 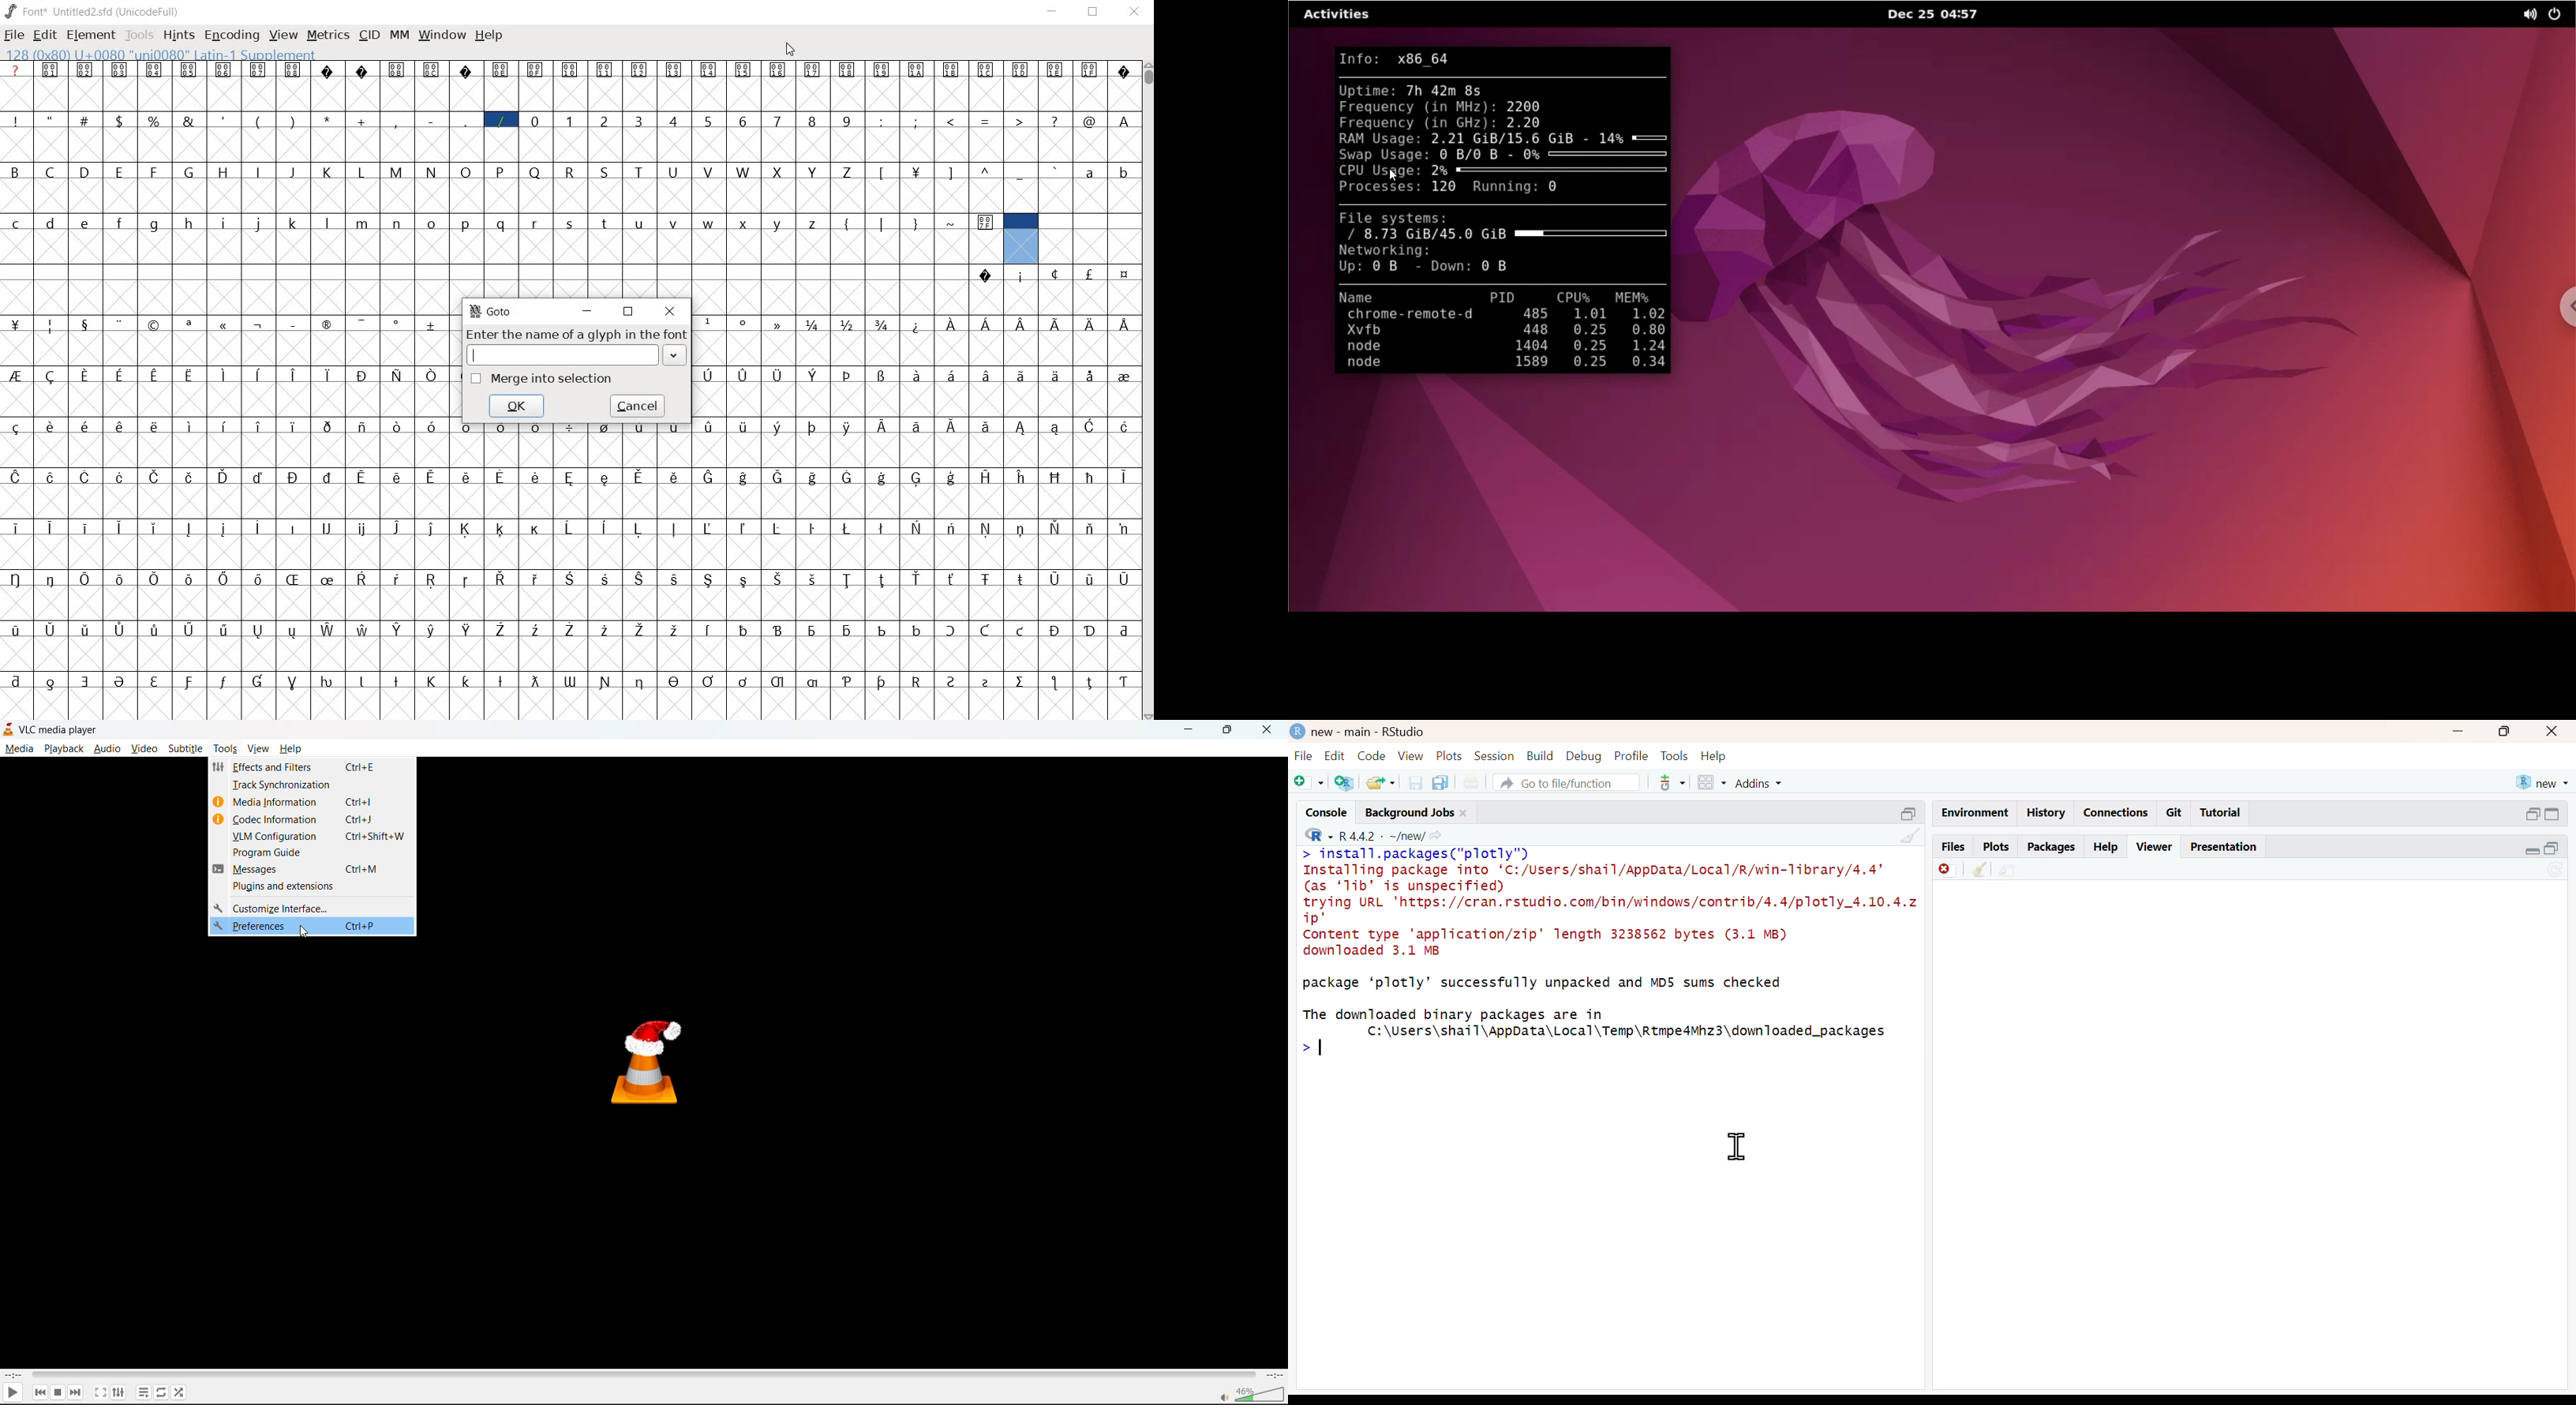 What do you see at coordinates (291, 528) in the screenshot?
I see `Symbol` at bounding box center [291, 528].